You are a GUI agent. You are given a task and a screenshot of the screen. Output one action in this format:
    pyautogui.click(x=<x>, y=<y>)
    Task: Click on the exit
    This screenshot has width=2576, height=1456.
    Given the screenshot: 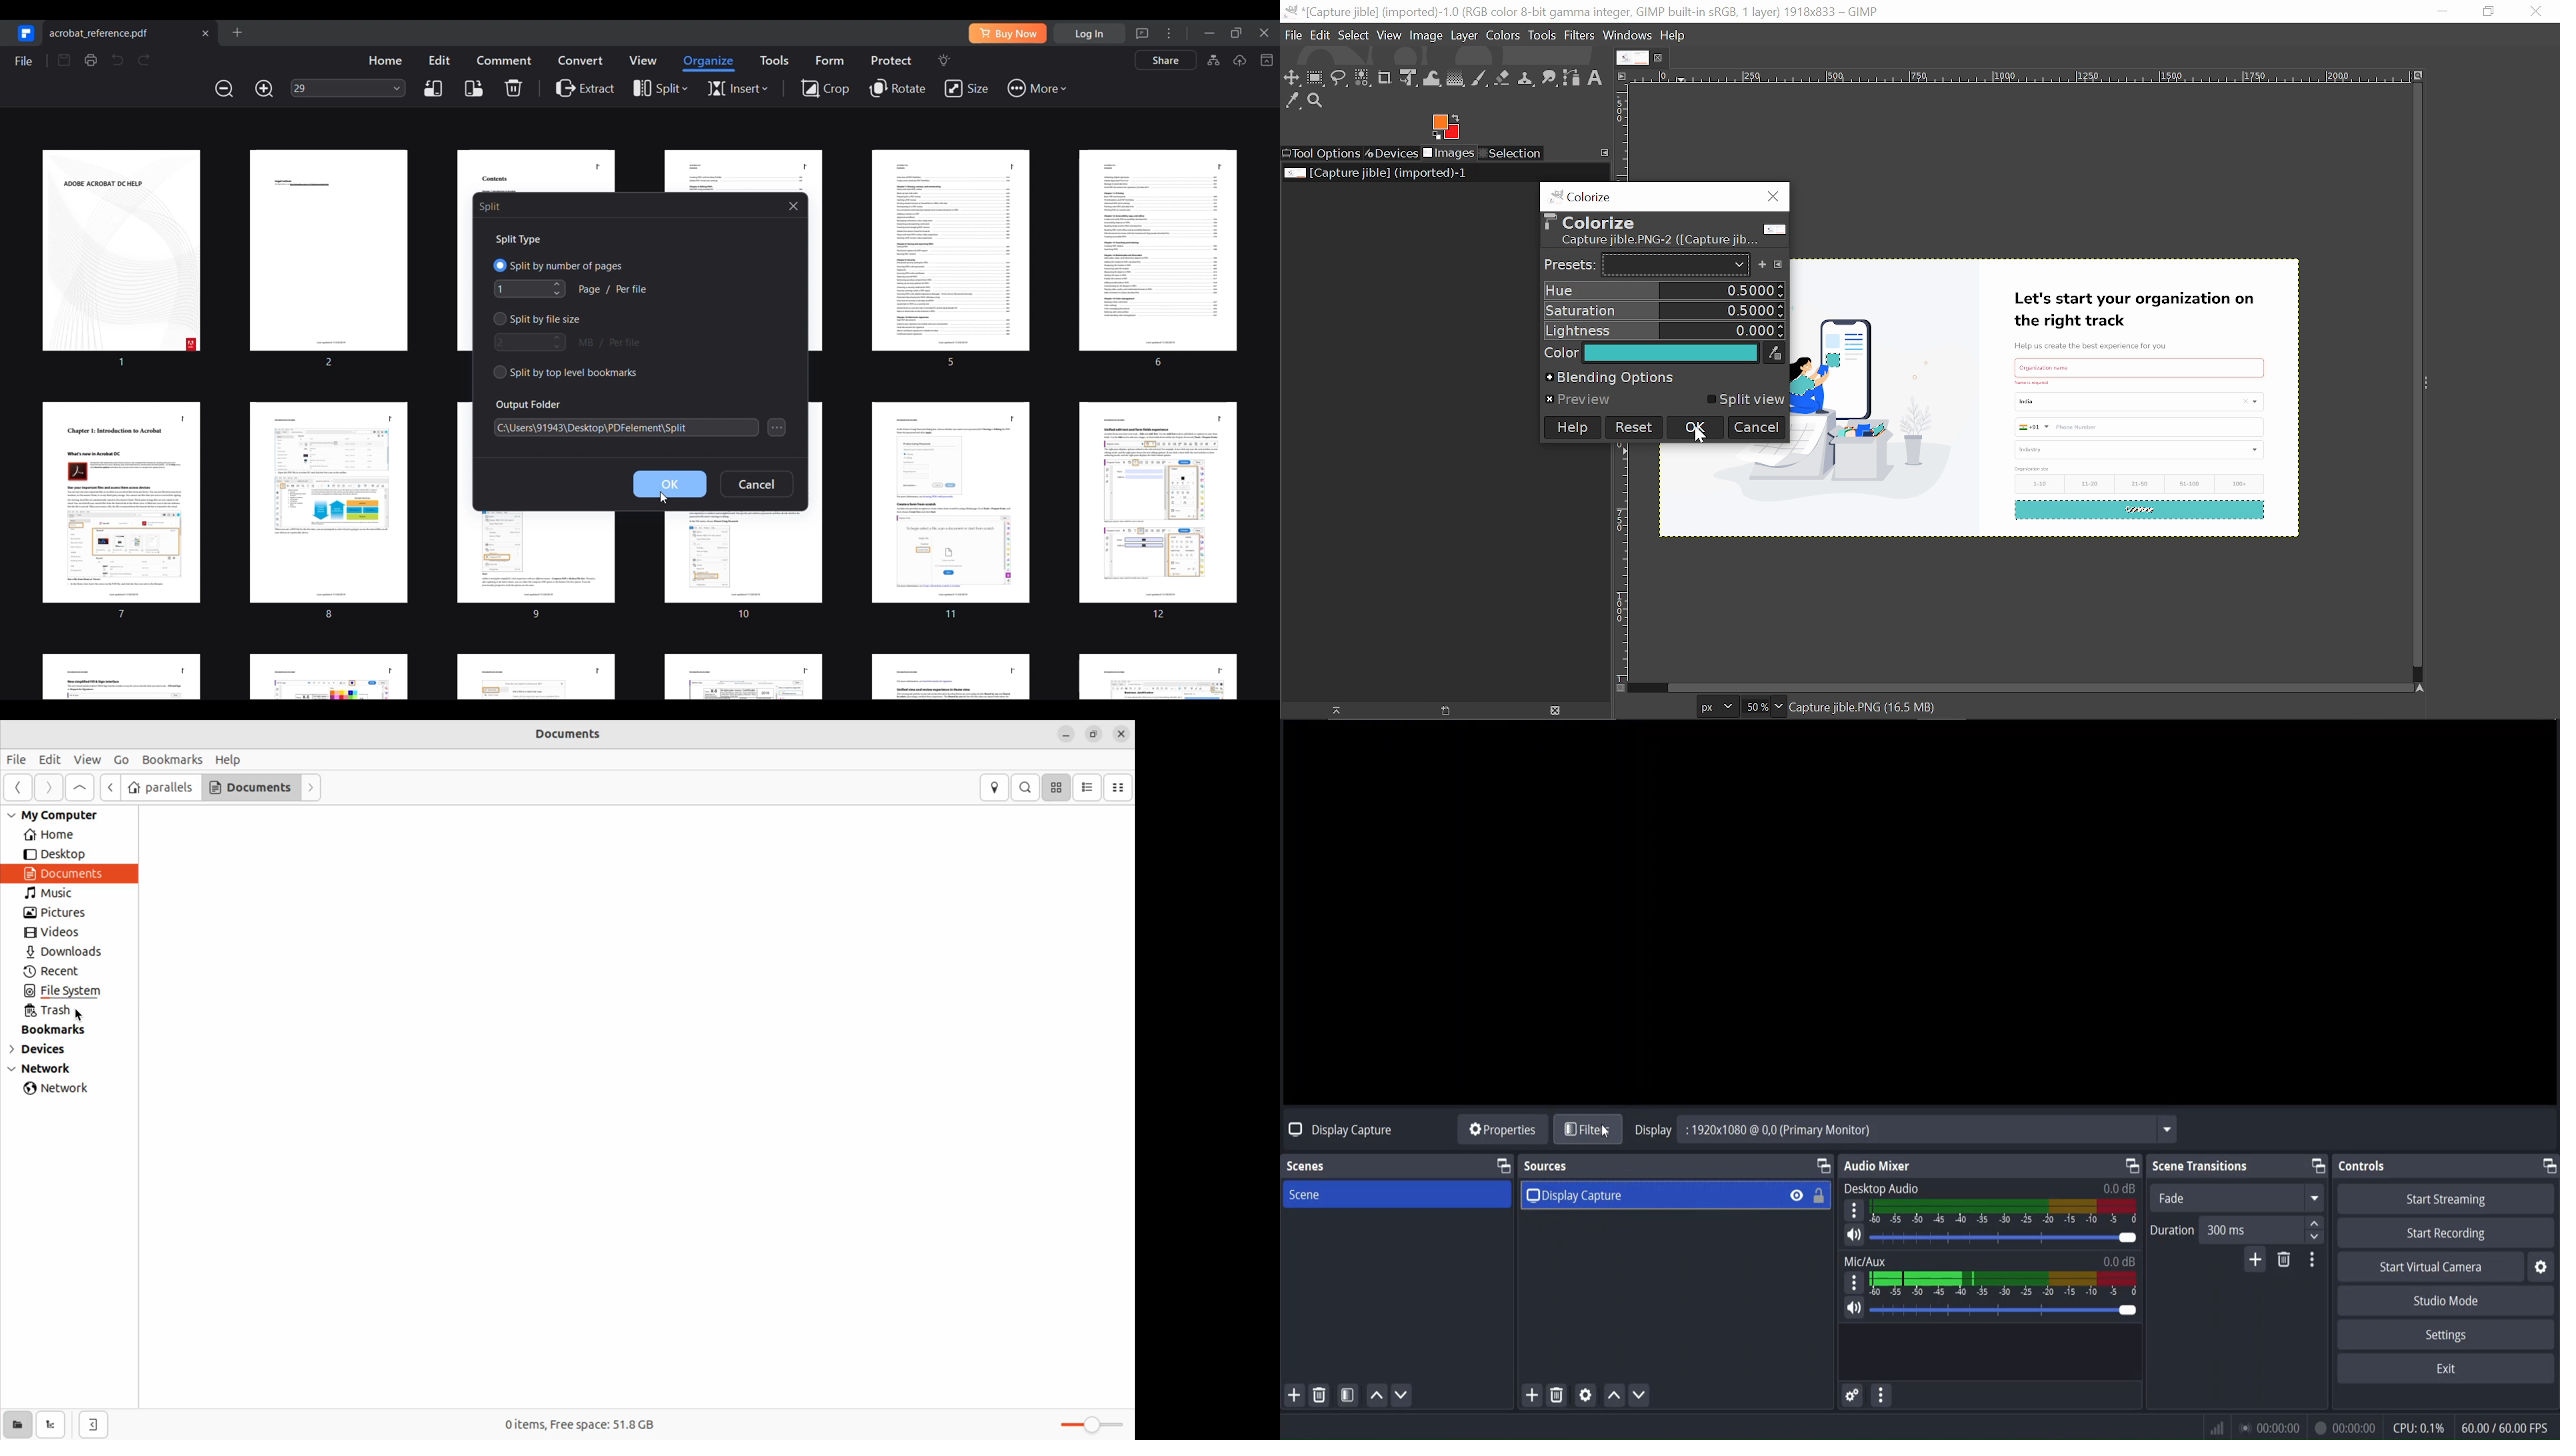 What is the action you would take?
    pyautogui.click(x=2446, y=1369)
    